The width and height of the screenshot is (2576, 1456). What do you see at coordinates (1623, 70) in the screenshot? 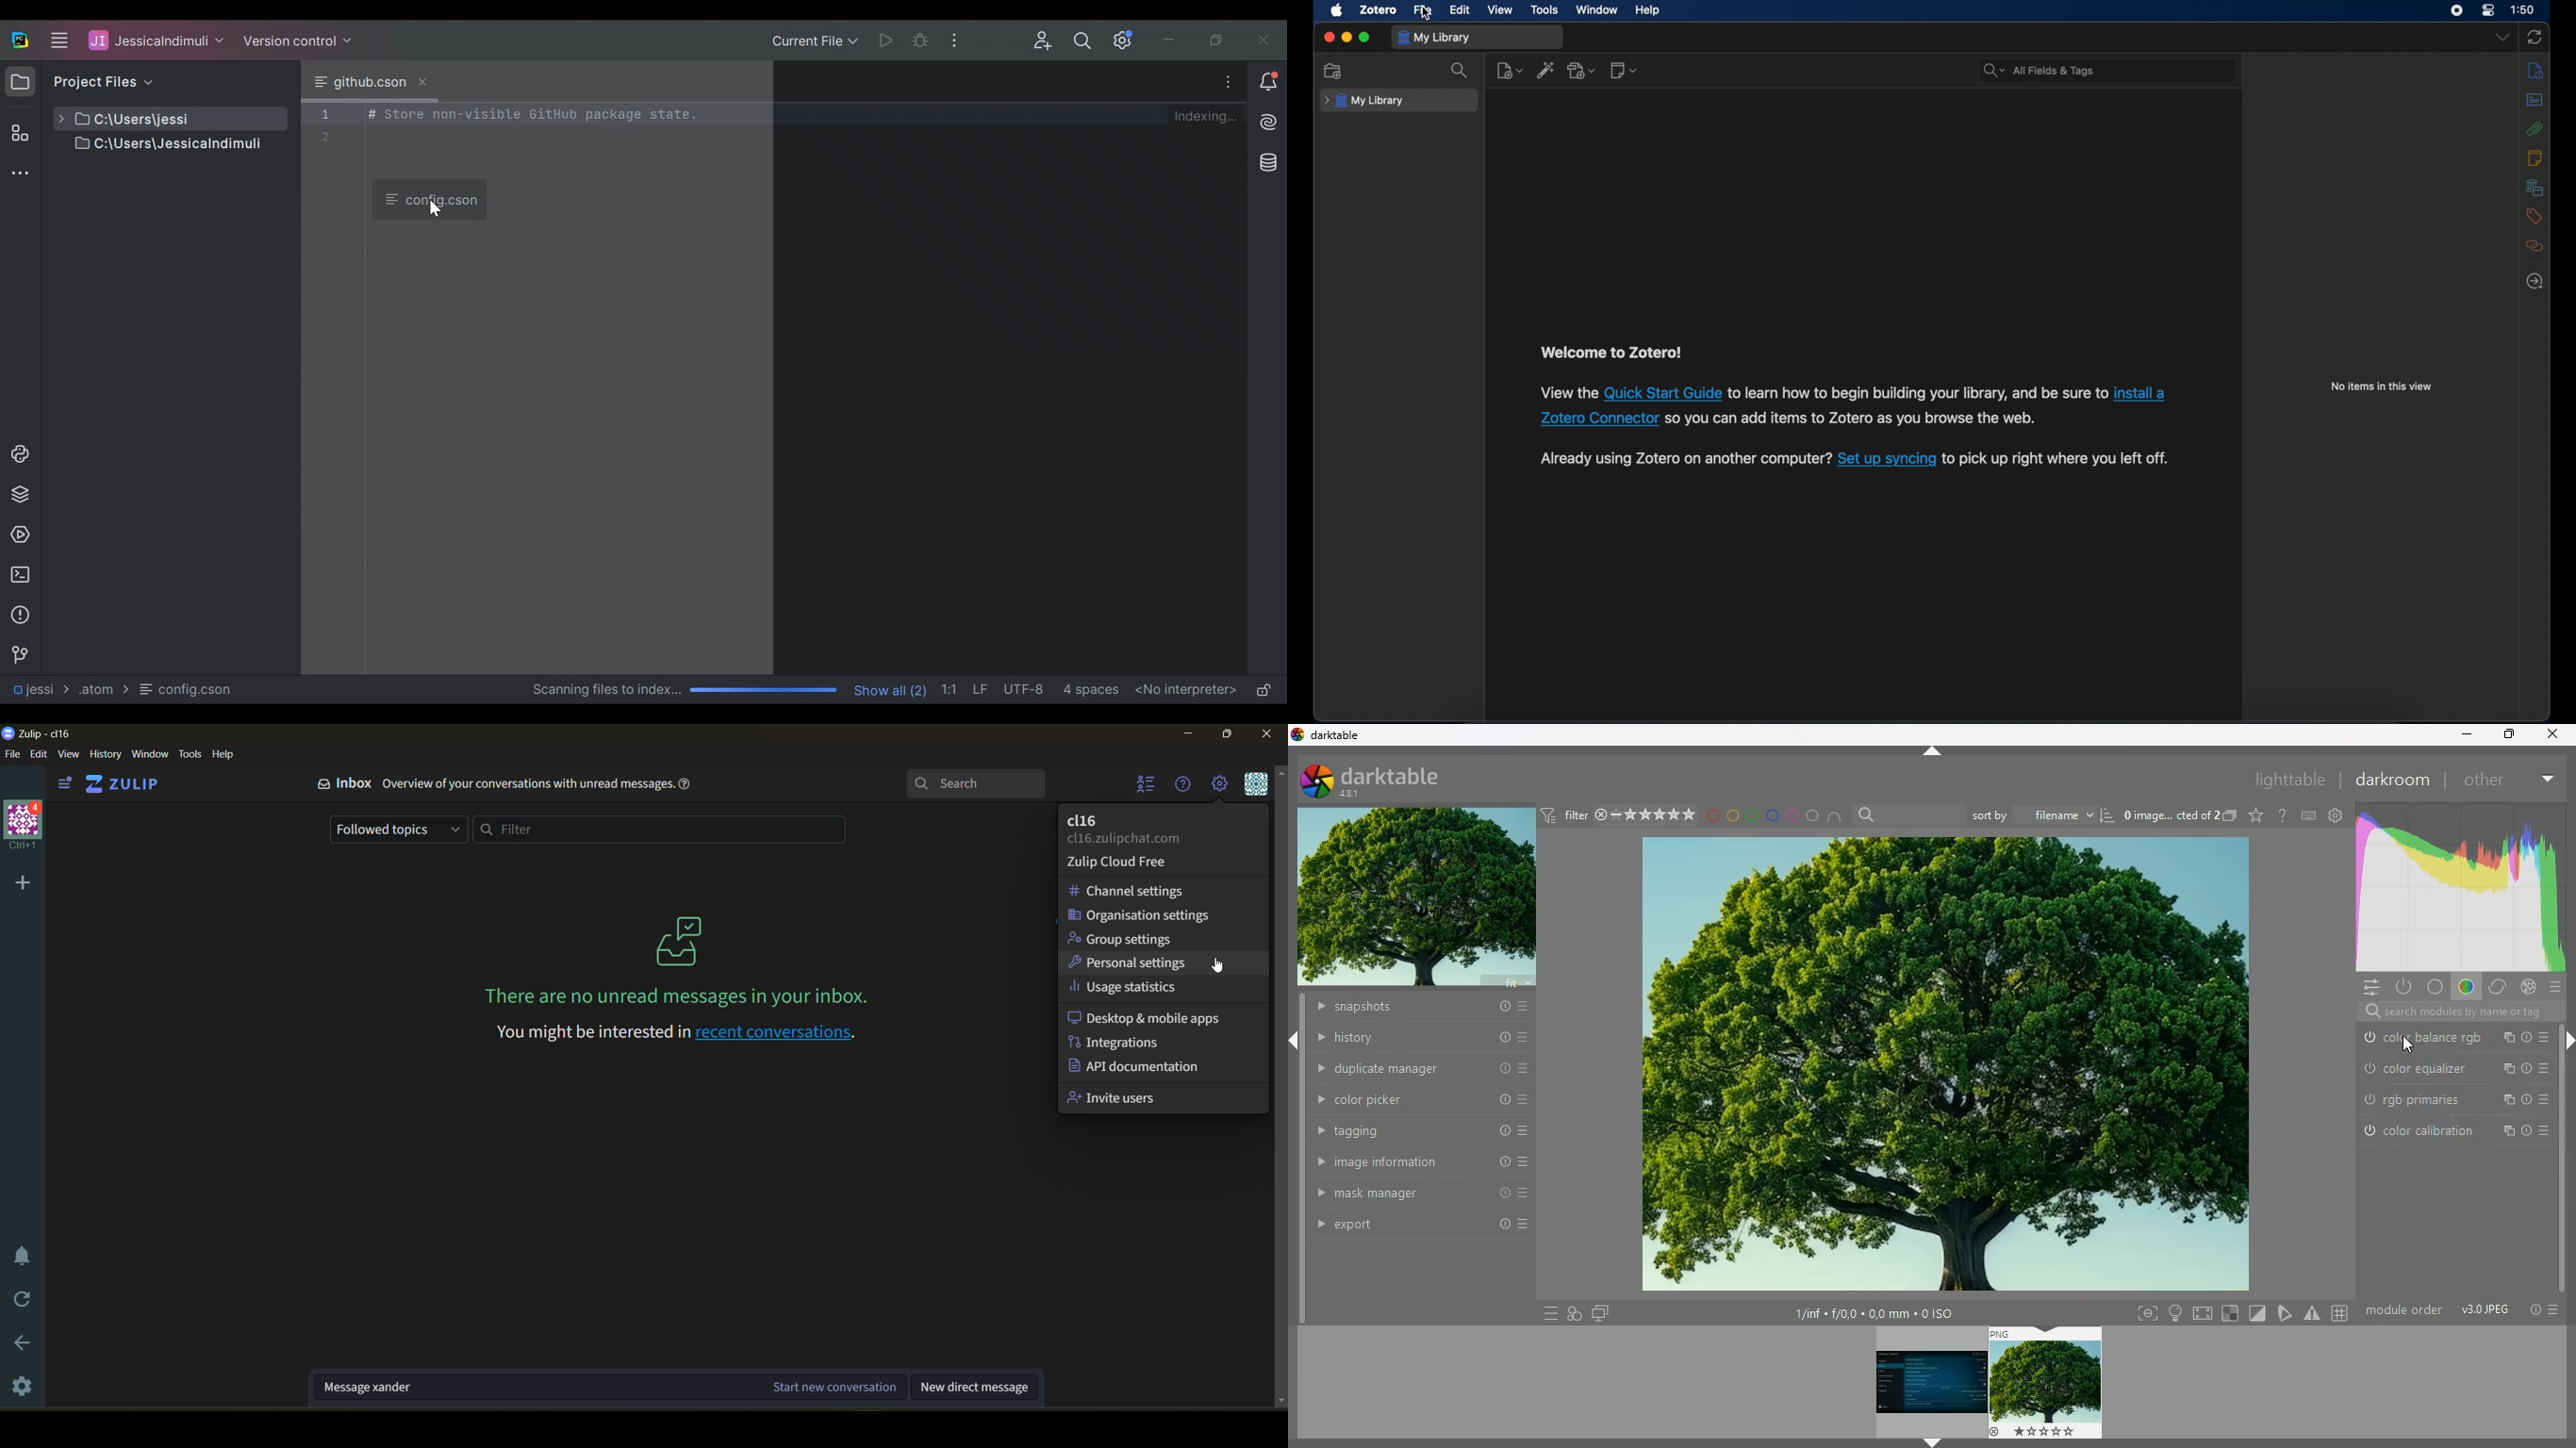
I see `new note` at bounding box center [1623, 70].